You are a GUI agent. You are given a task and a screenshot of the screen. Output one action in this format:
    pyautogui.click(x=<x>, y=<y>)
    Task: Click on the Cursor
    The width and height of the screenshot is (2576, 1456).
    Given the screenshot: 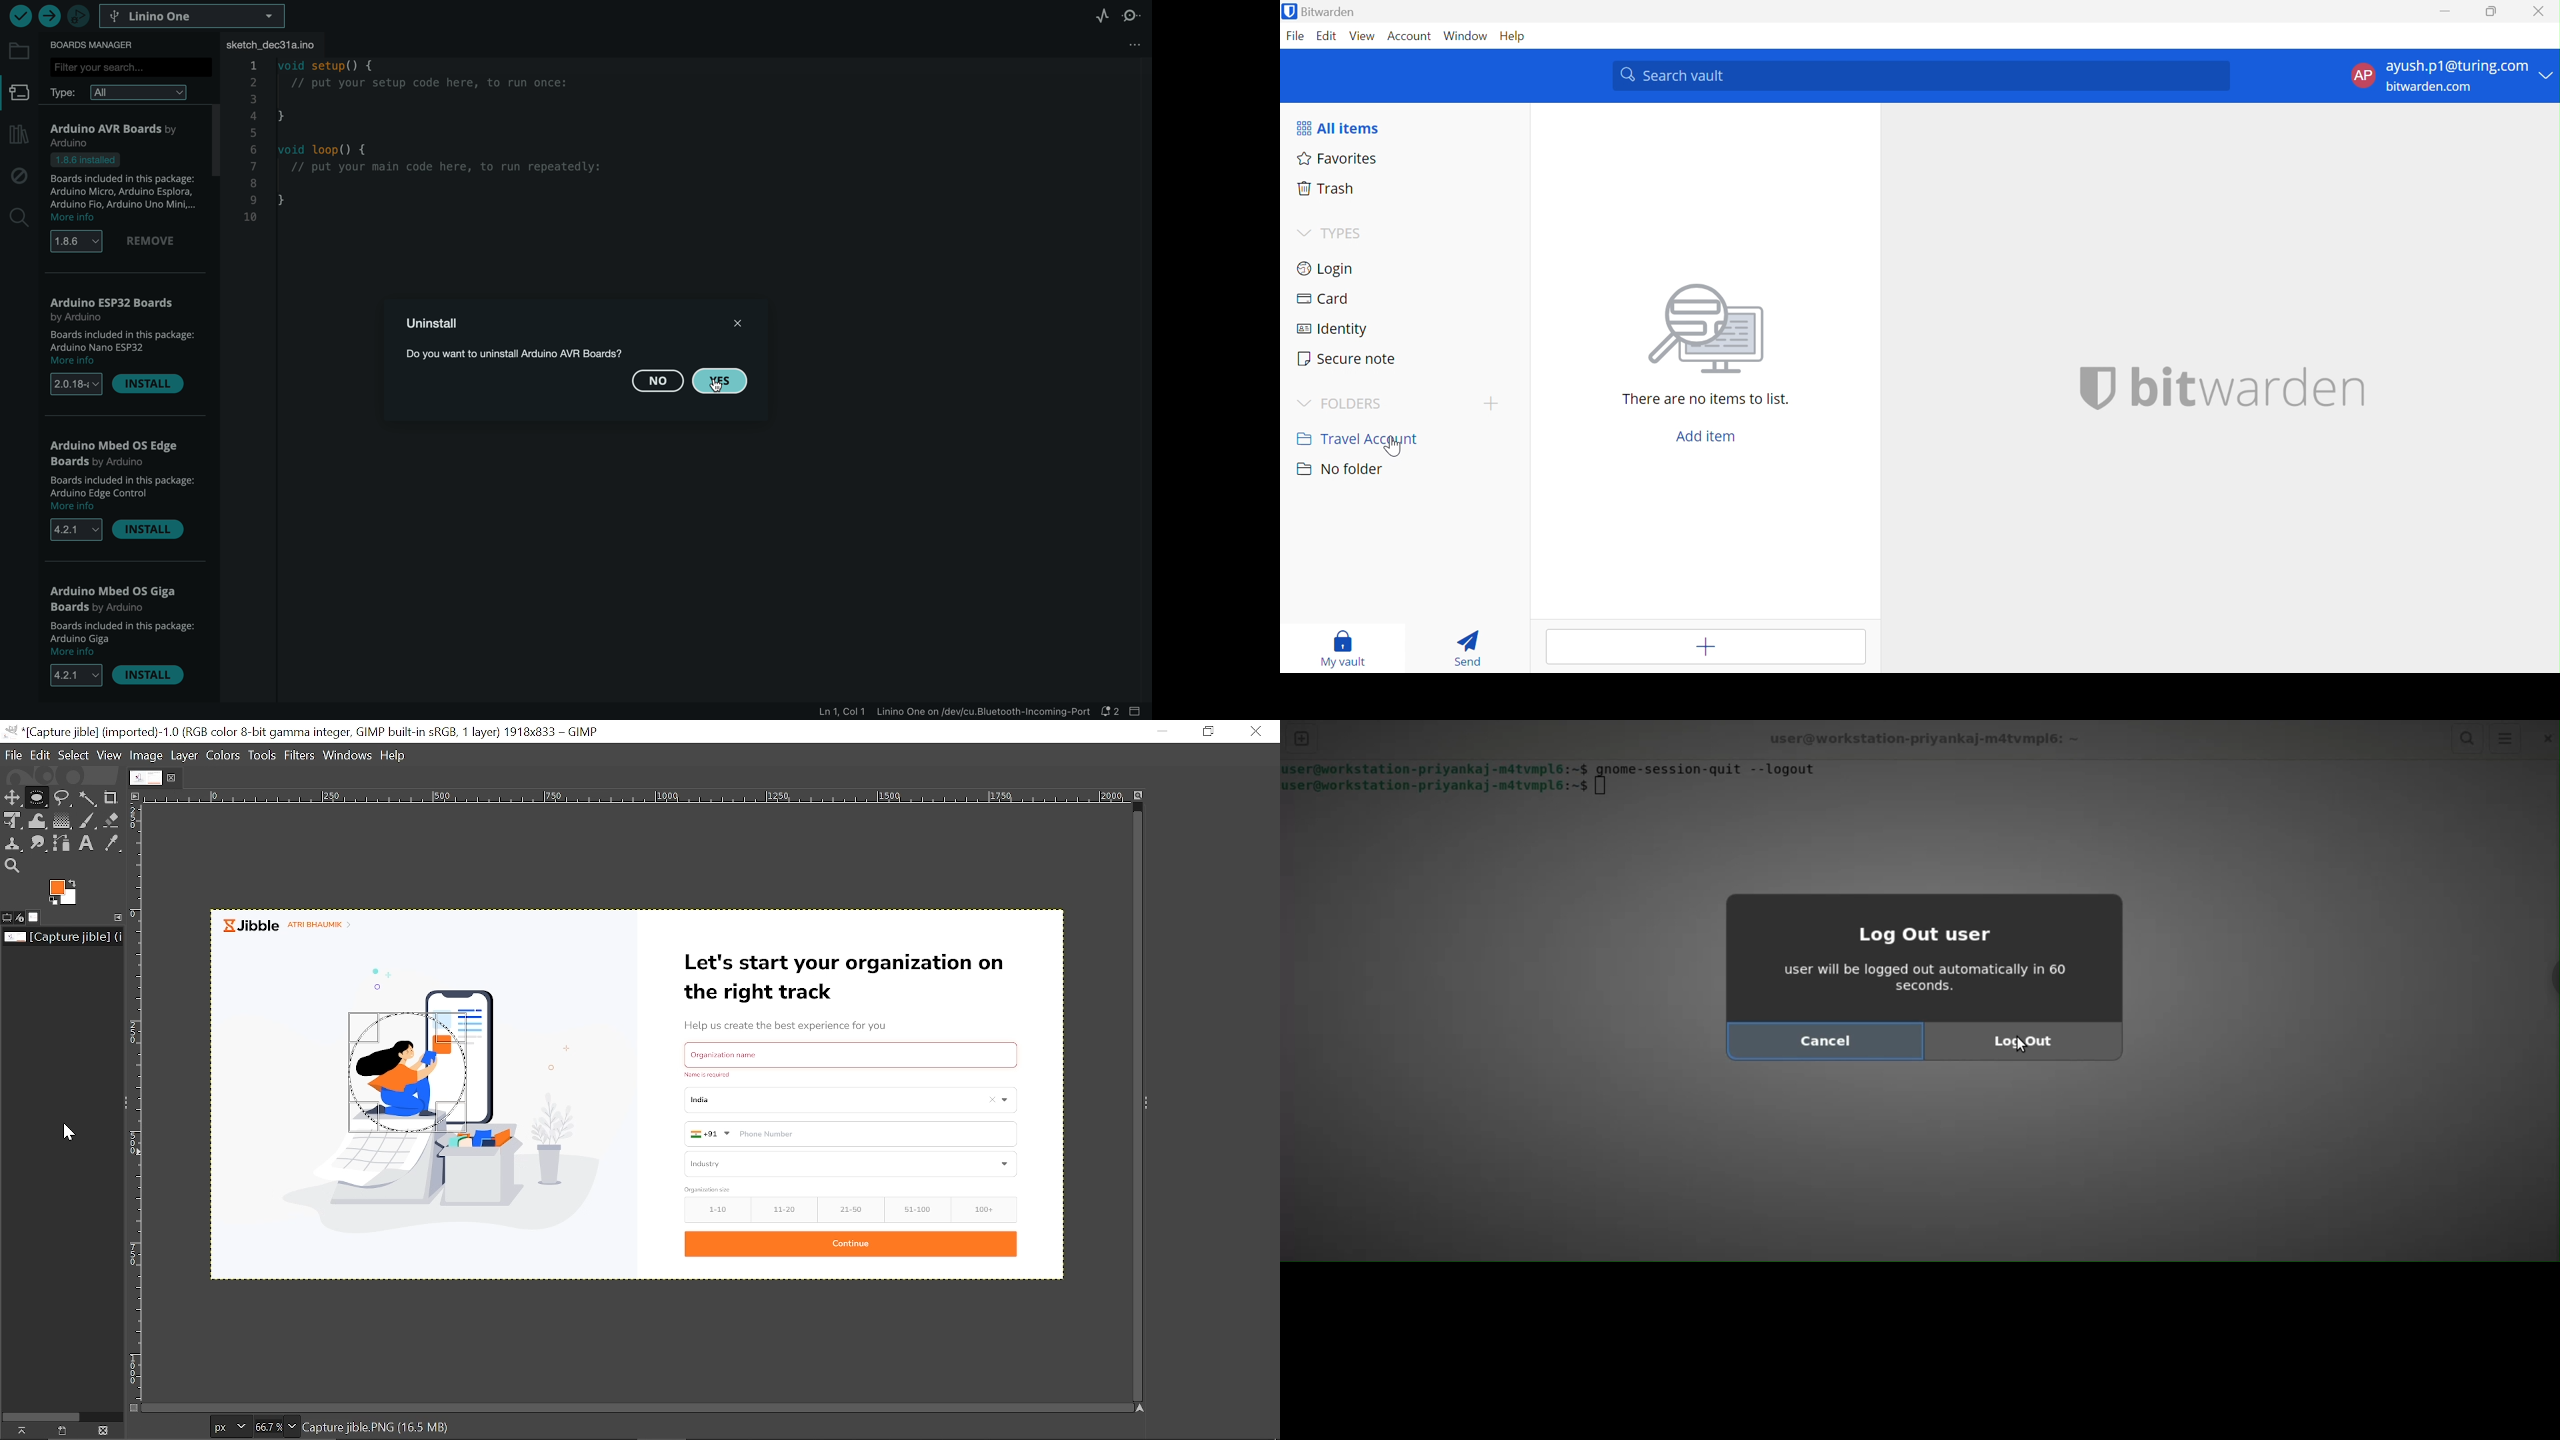 What is the action you would take?
    pyautogui.click(x=67, y=1131)
    